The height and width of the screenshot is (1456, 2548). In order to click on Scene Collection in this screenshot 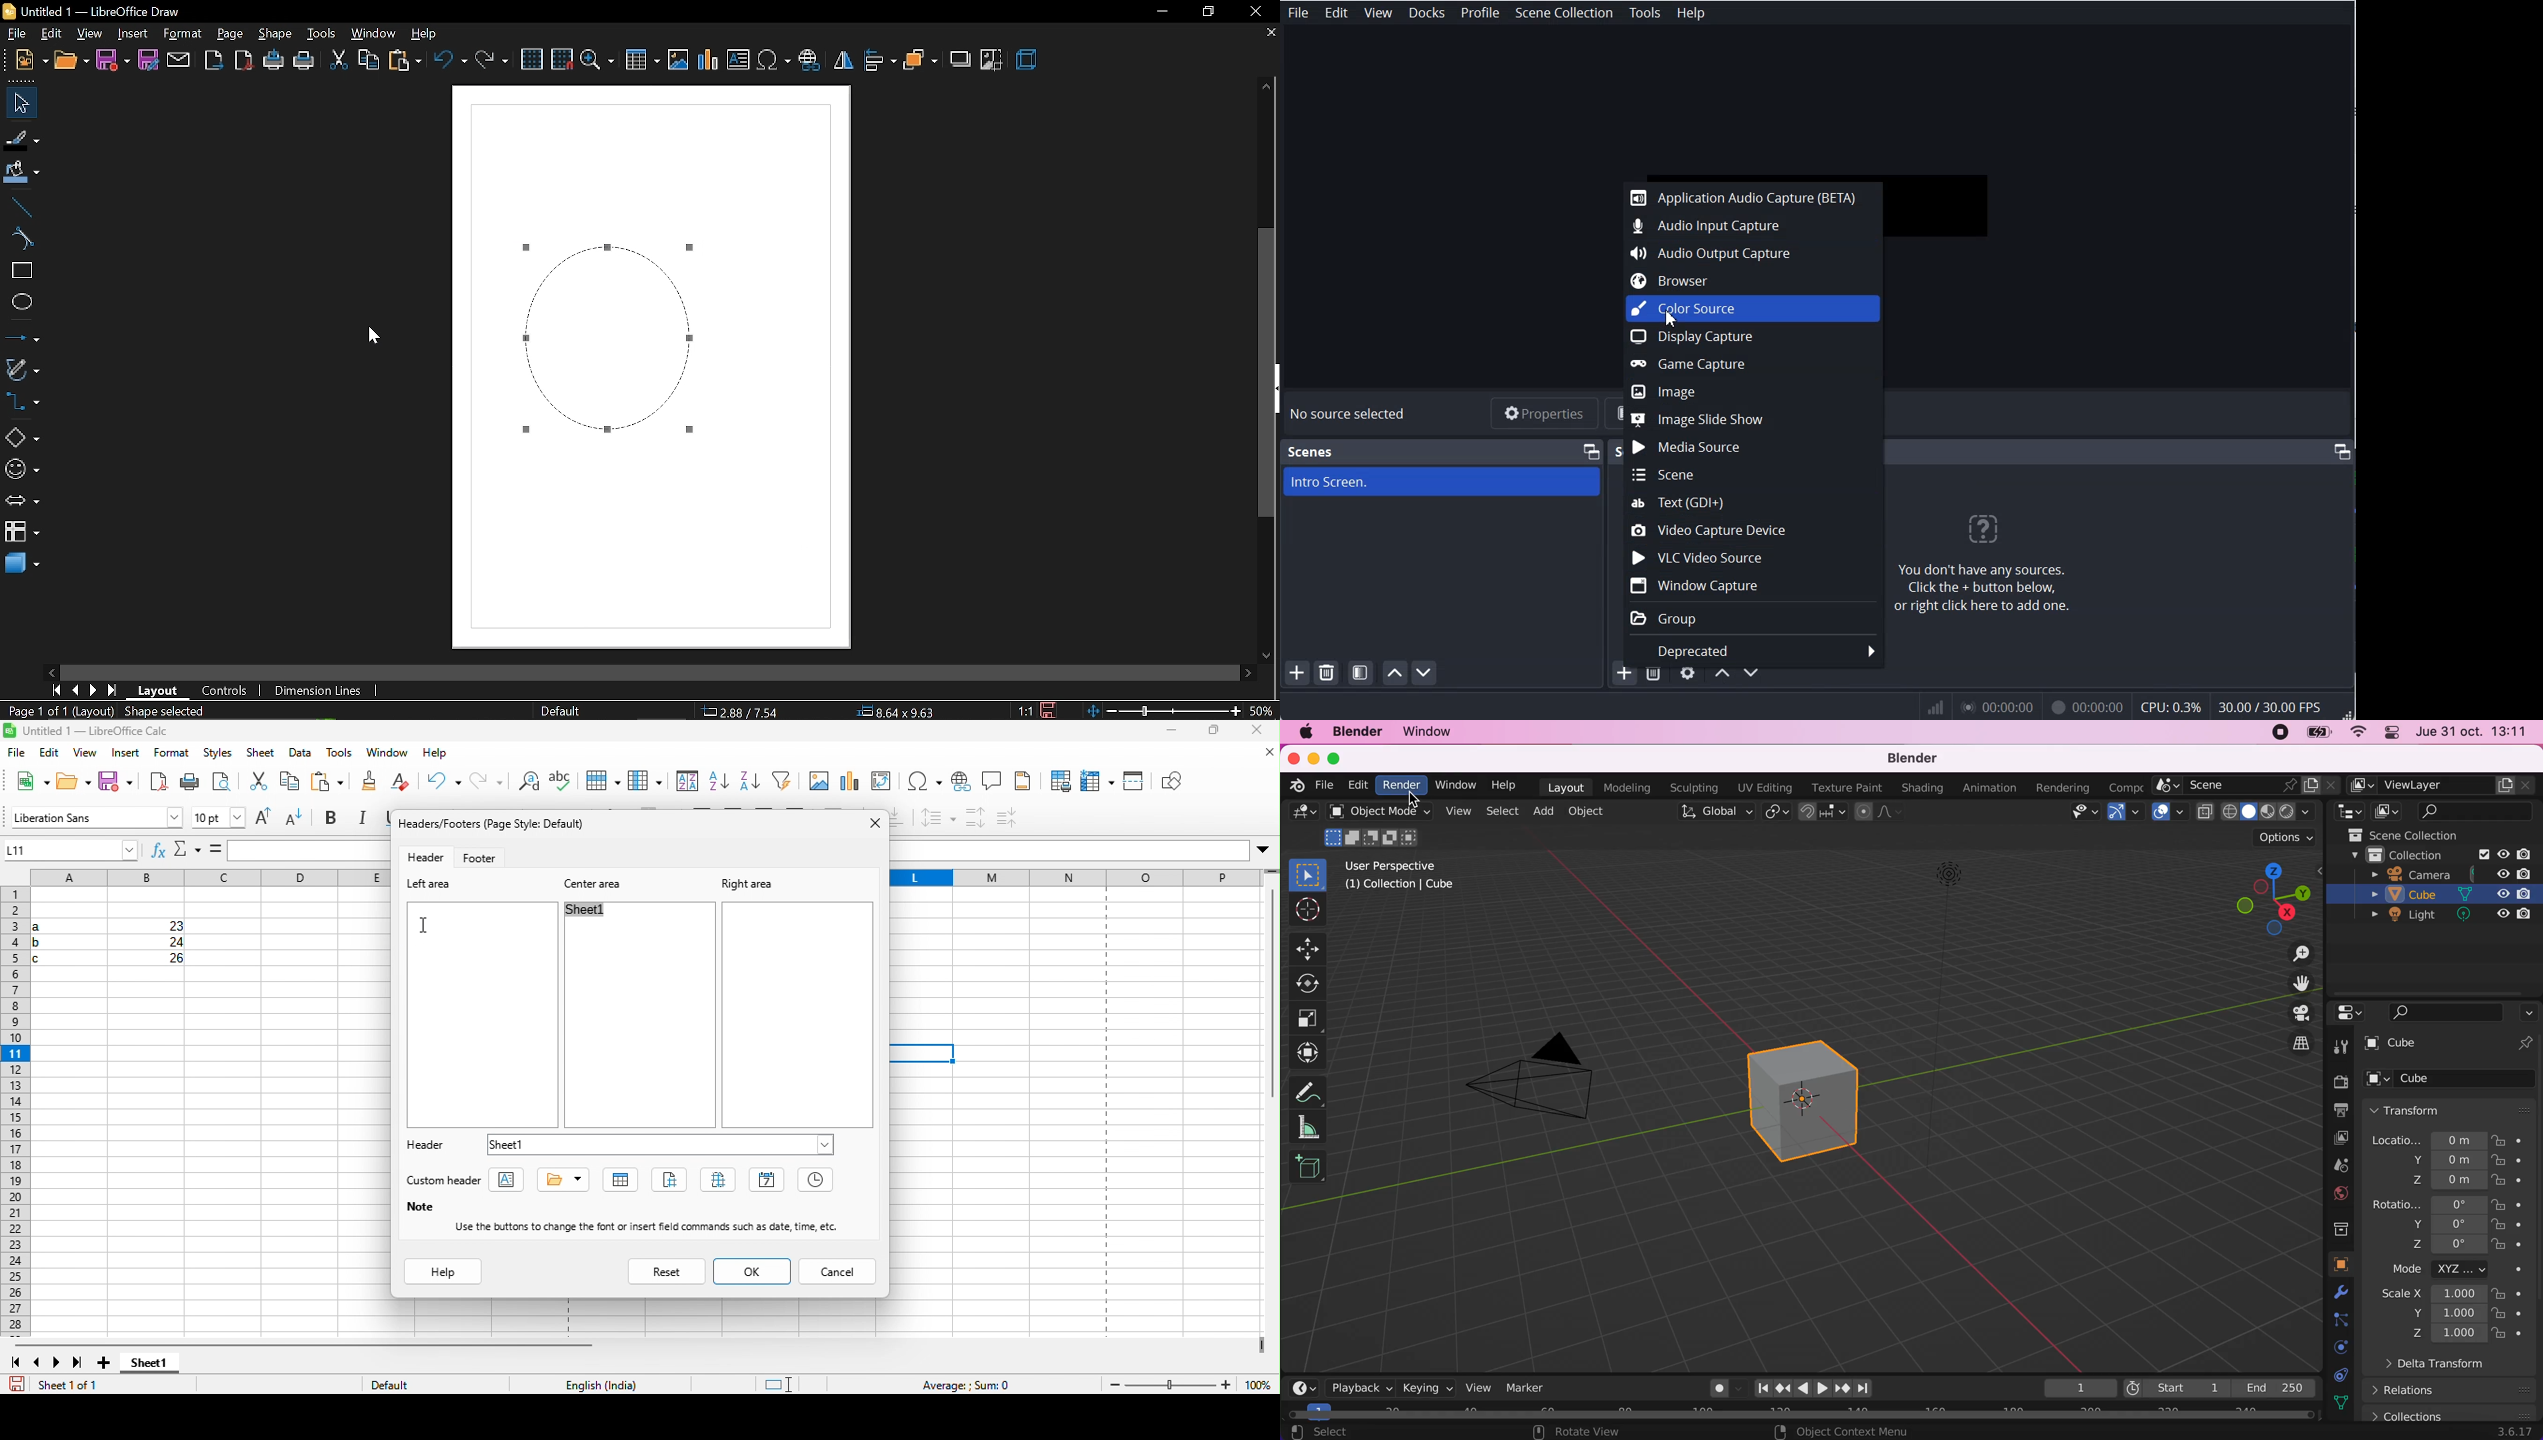, I will do `click(1566, 12)`.